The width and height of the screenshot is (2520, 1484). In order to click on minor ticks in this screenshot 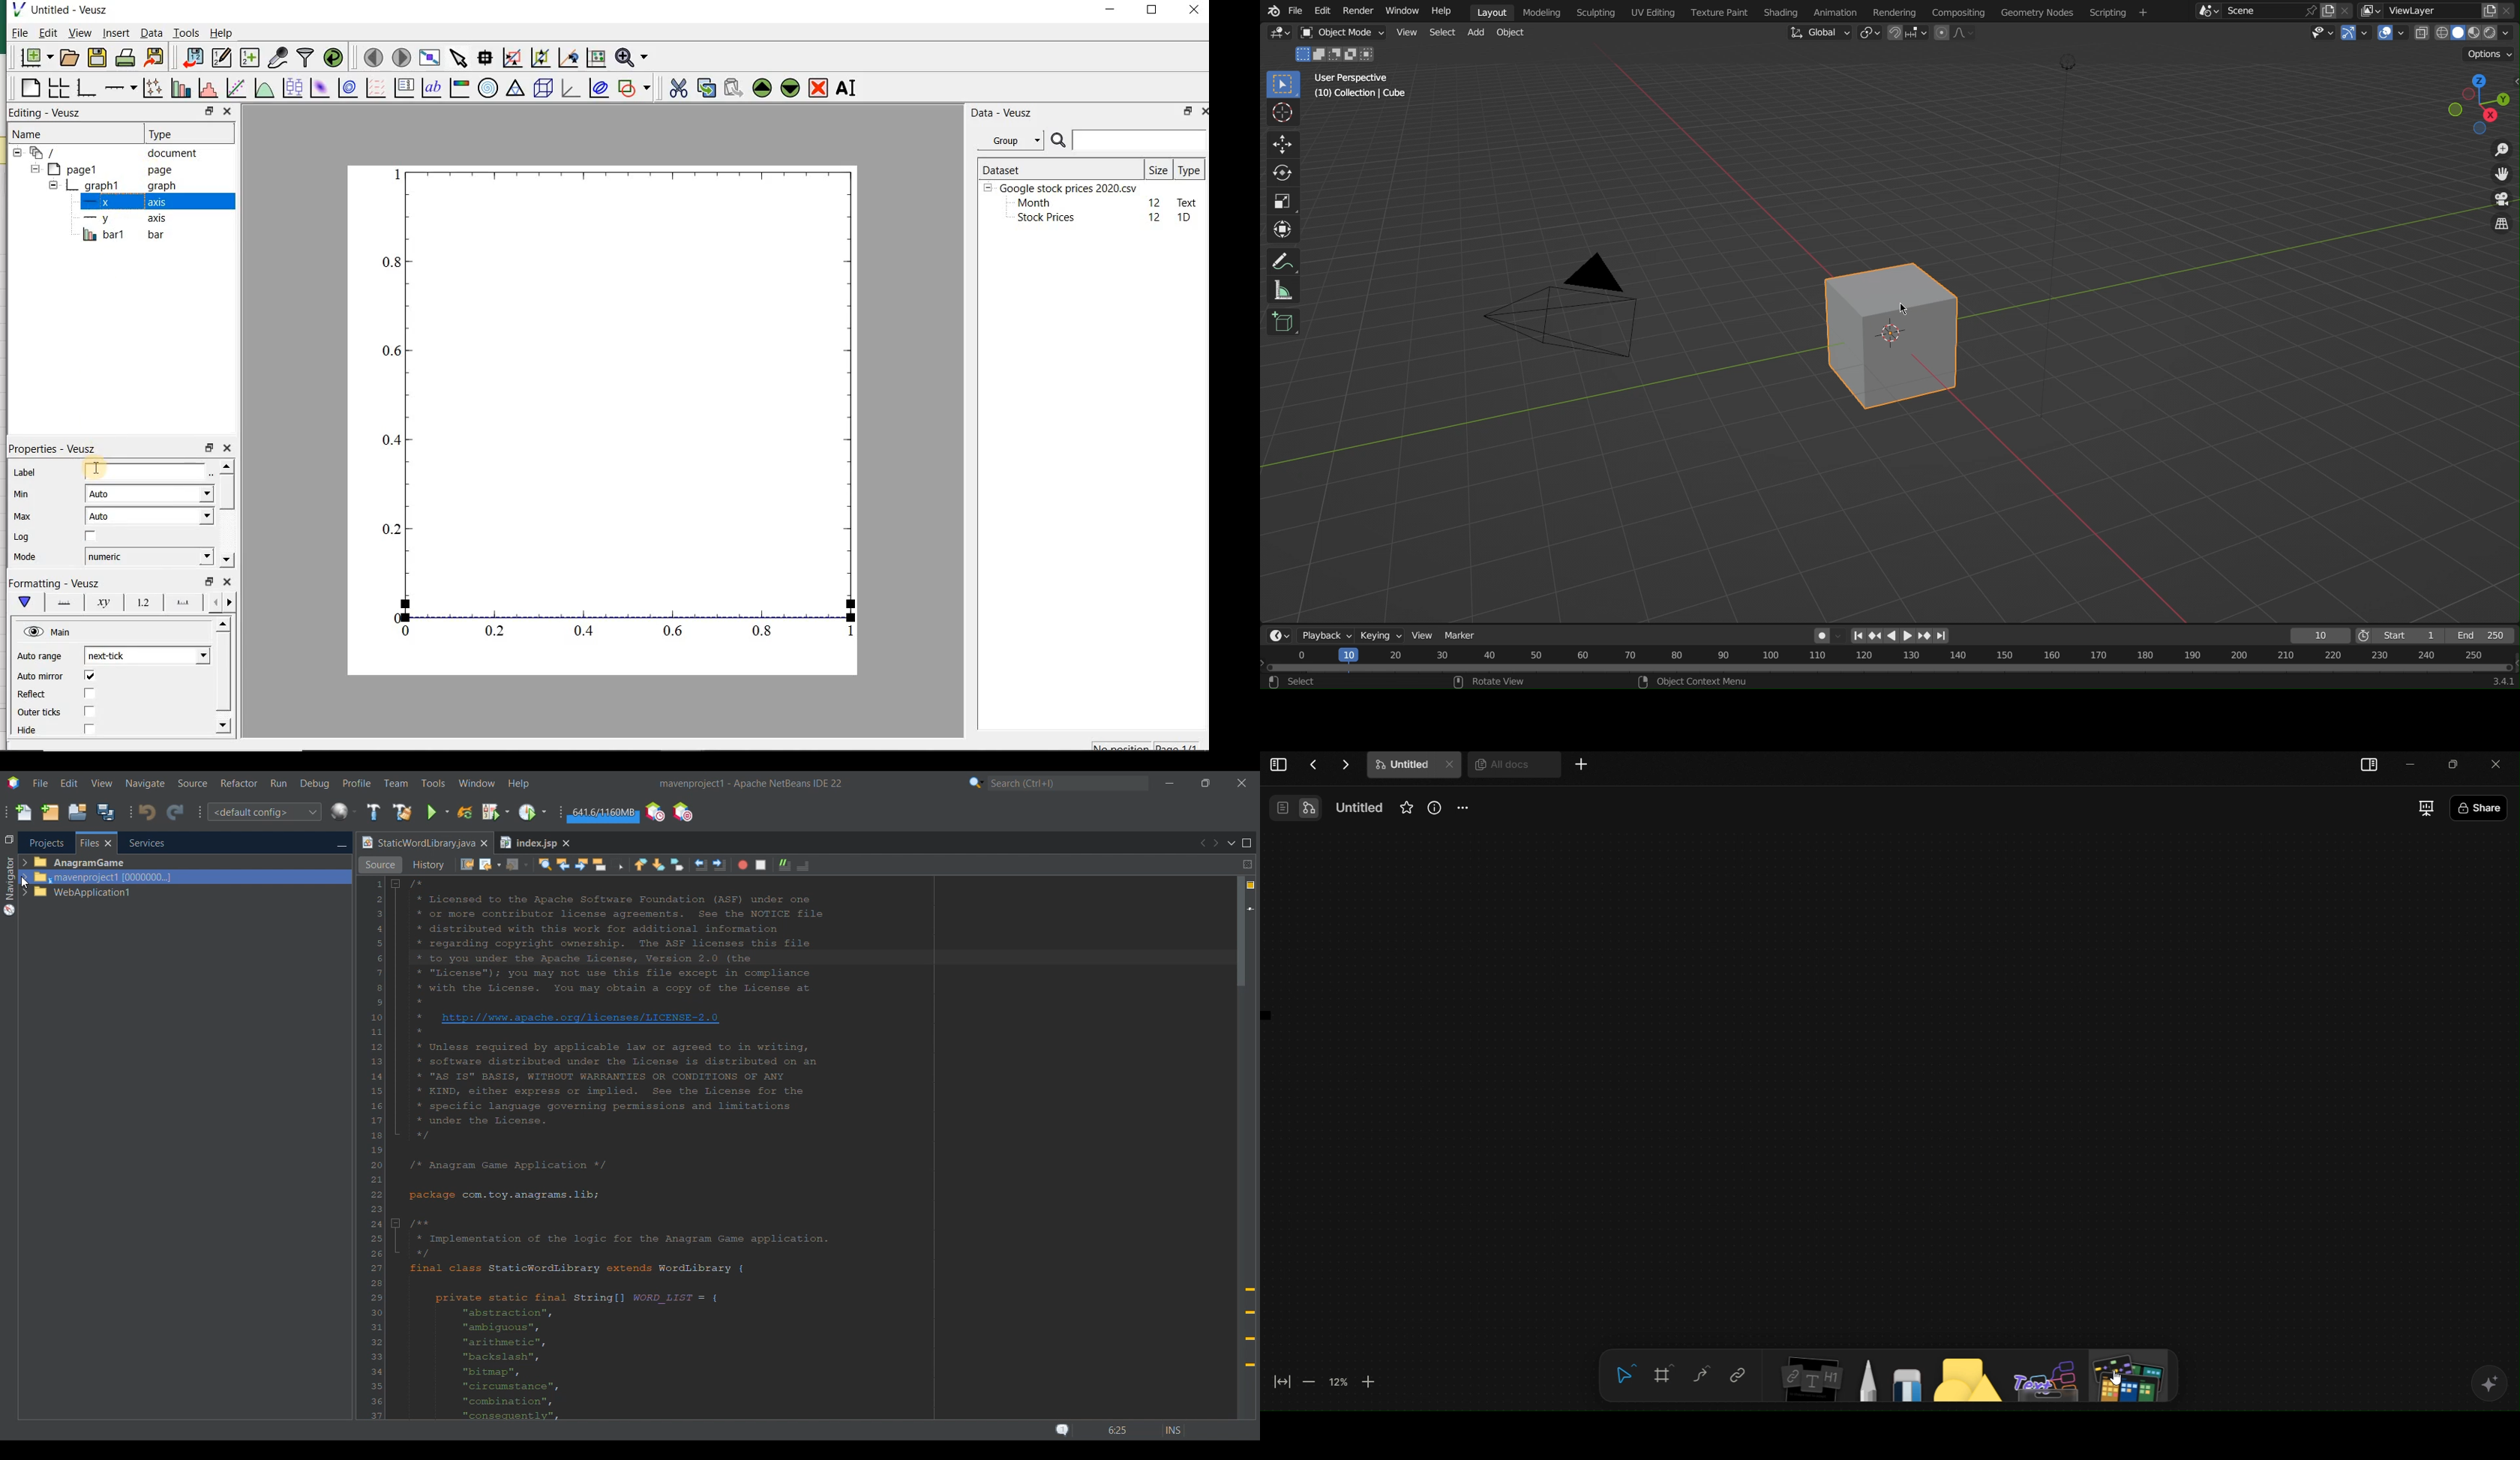, I will do `click(221, 603)`.